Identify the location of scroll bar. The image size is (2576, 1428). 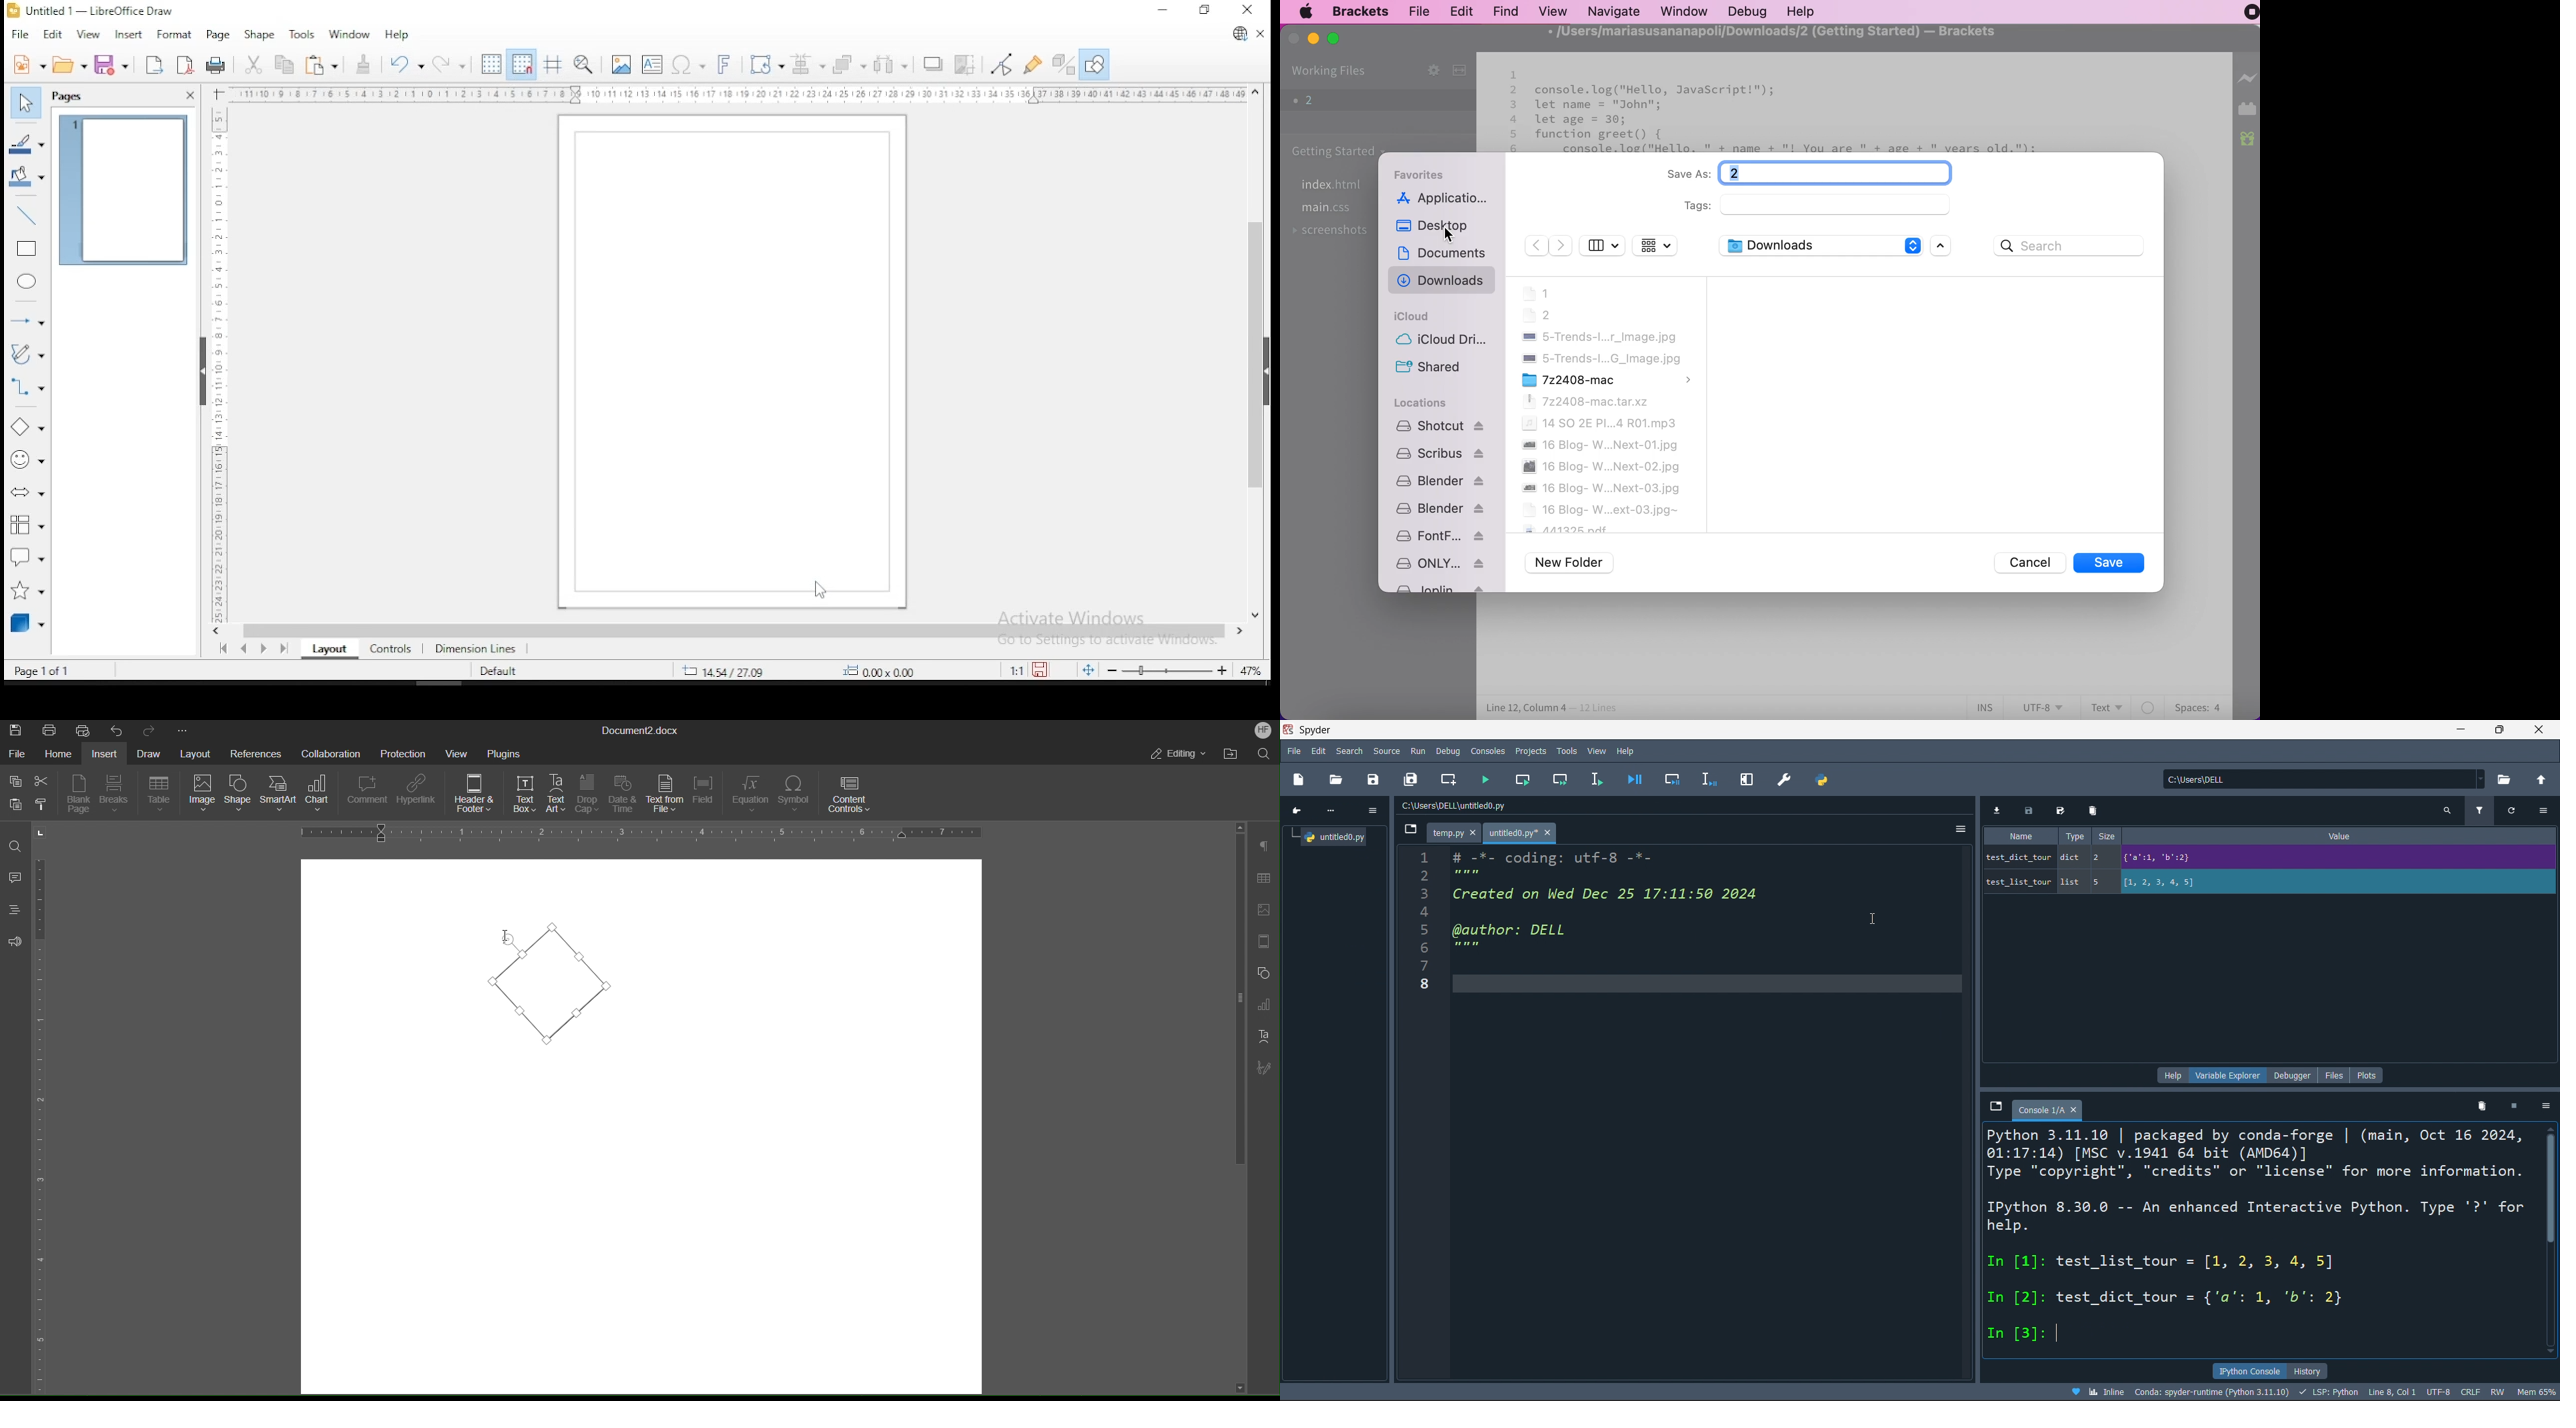
(1256, 353).